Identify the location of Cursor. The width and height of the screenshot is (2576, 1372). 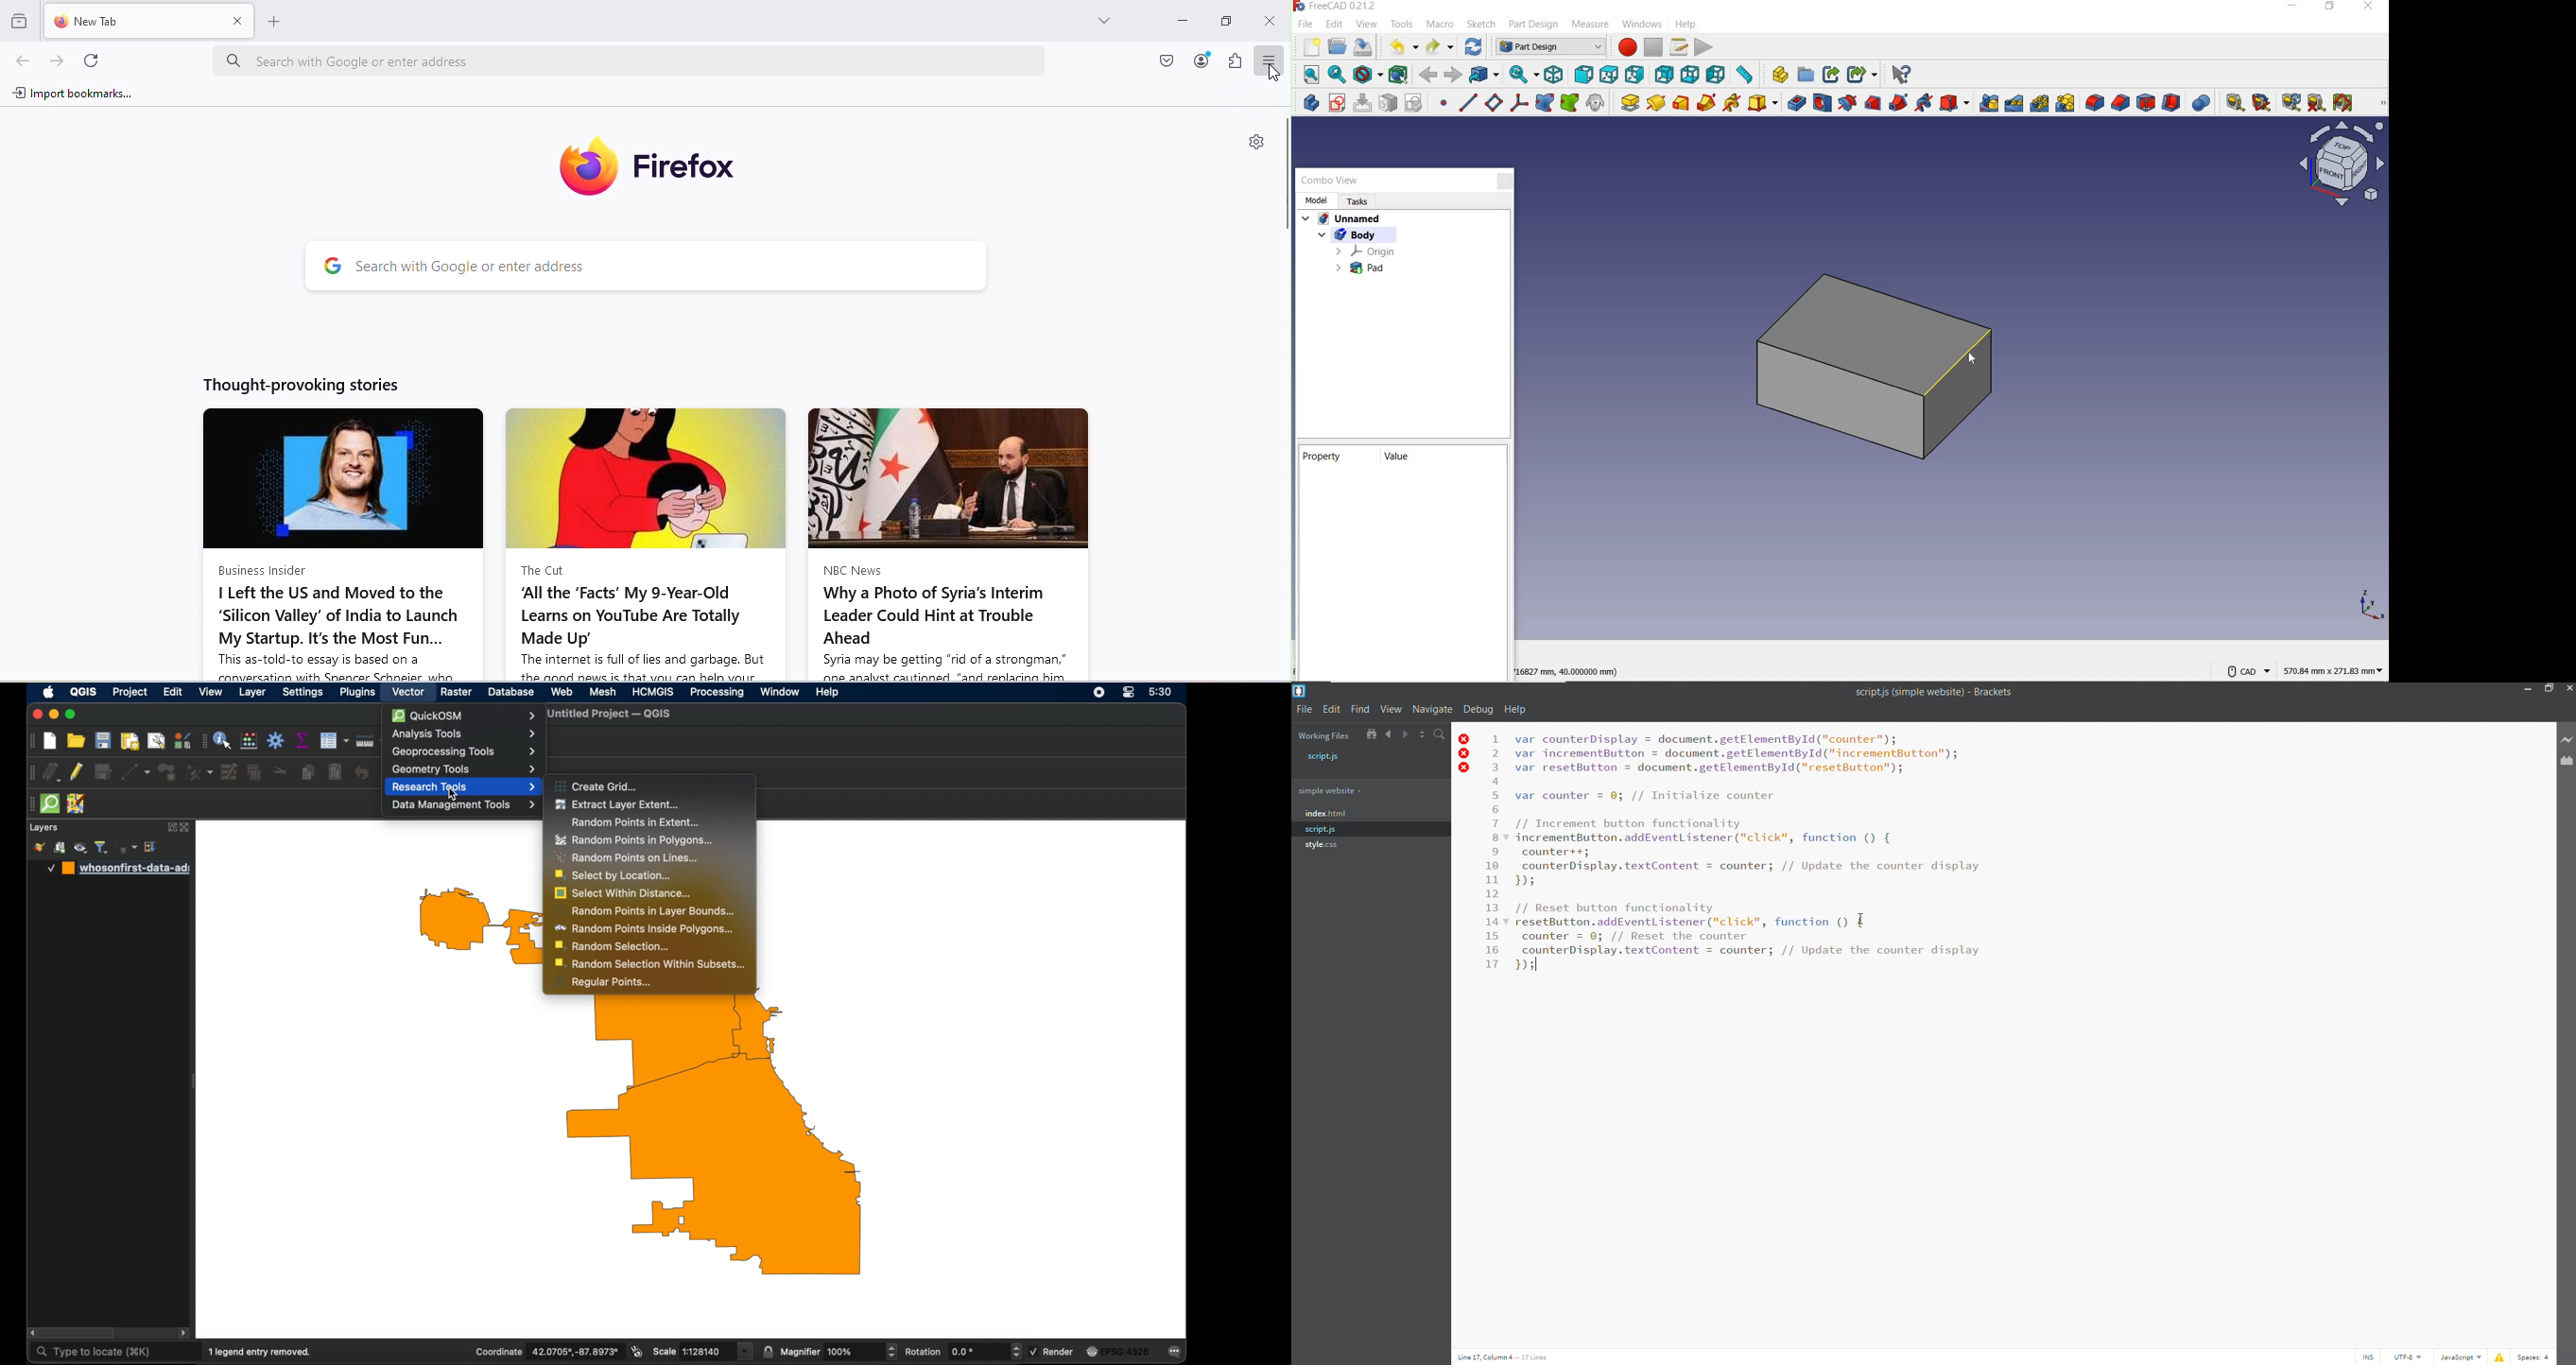
(451, 793).